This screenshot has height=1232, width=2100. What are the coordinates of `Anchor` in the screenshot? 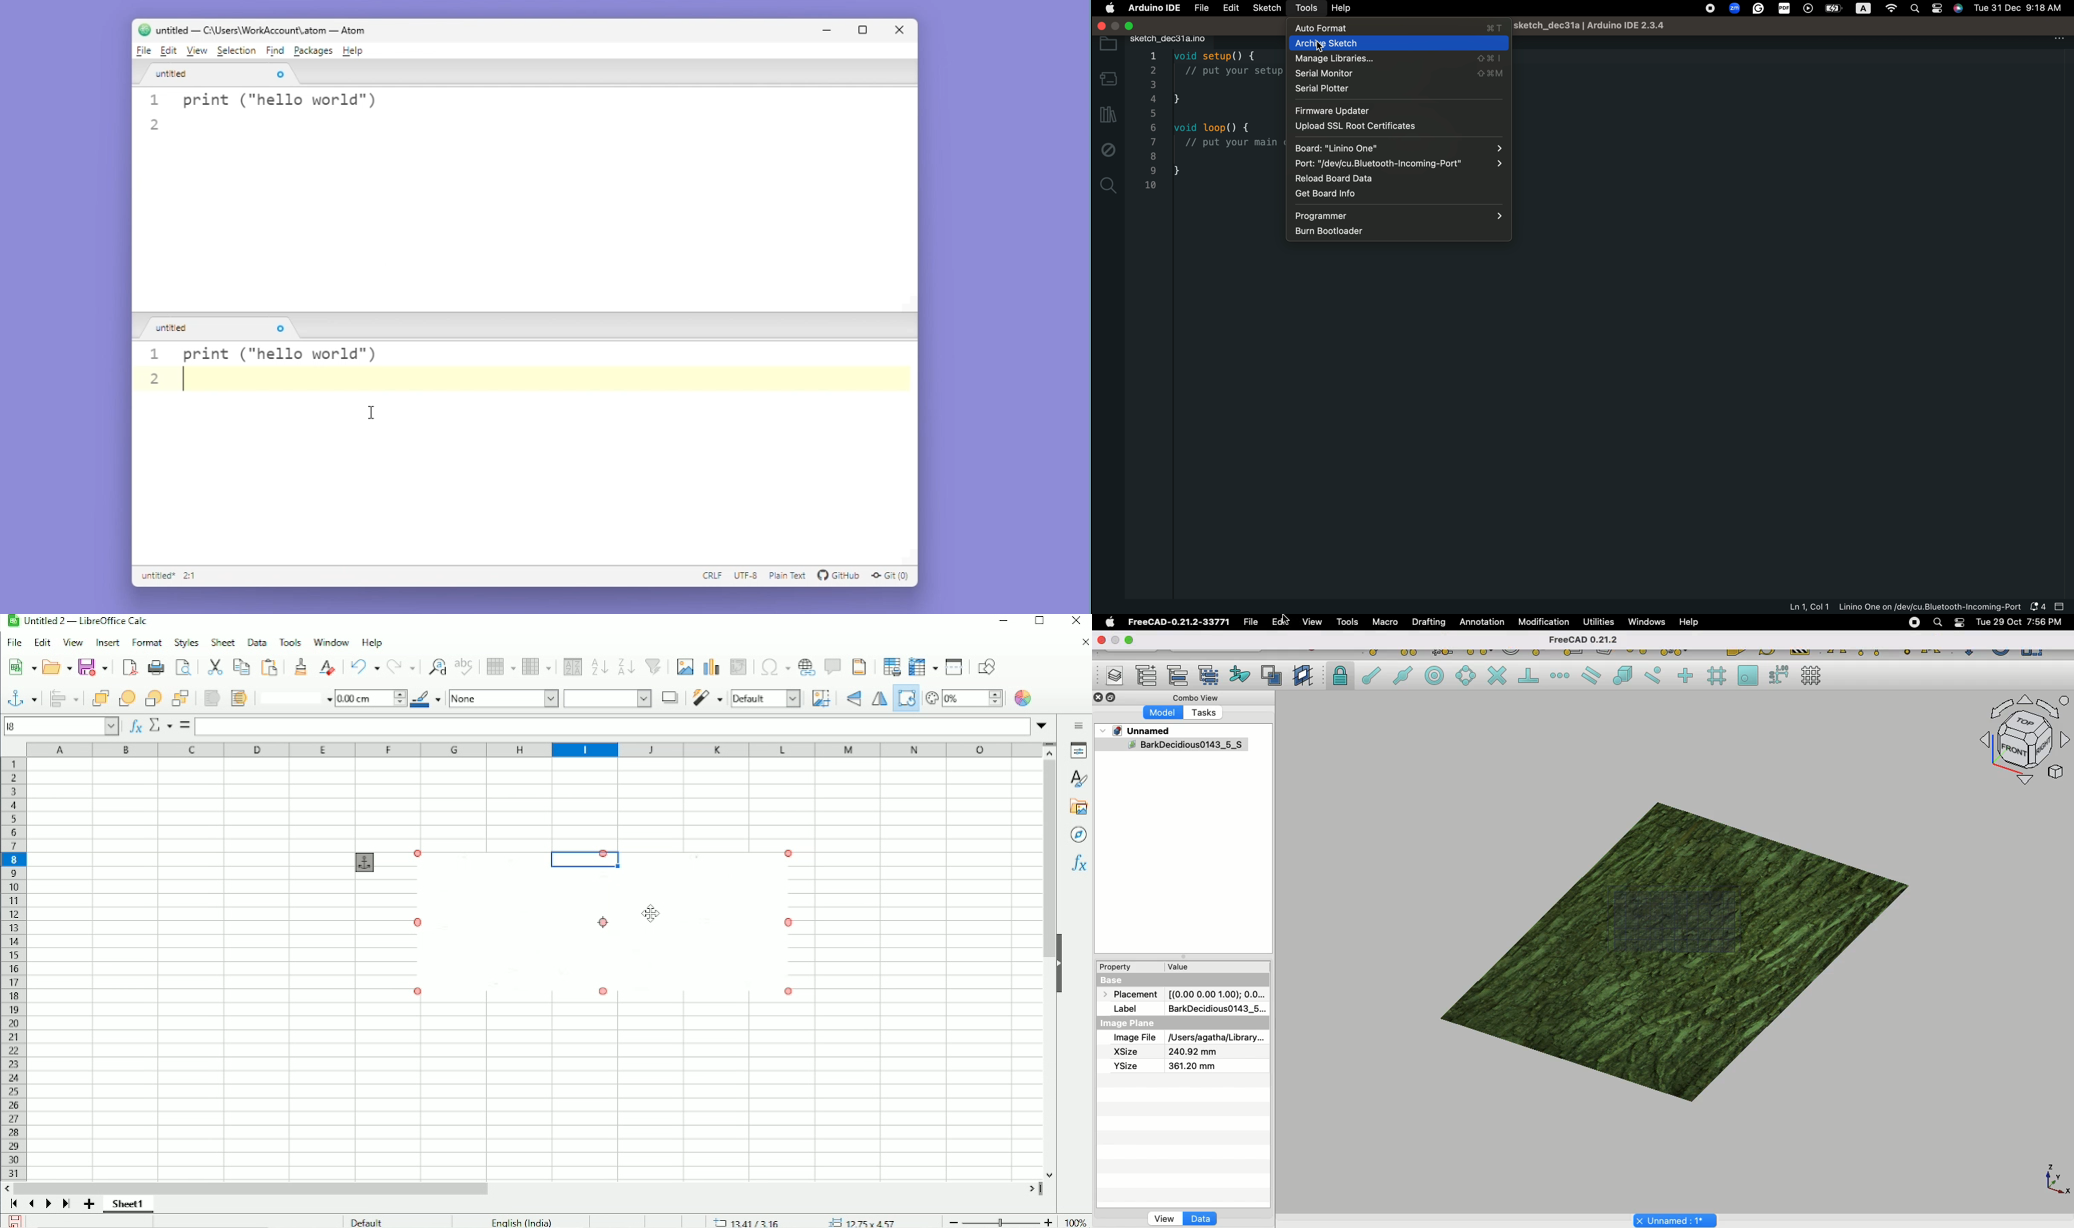 It's located at (365, 862).